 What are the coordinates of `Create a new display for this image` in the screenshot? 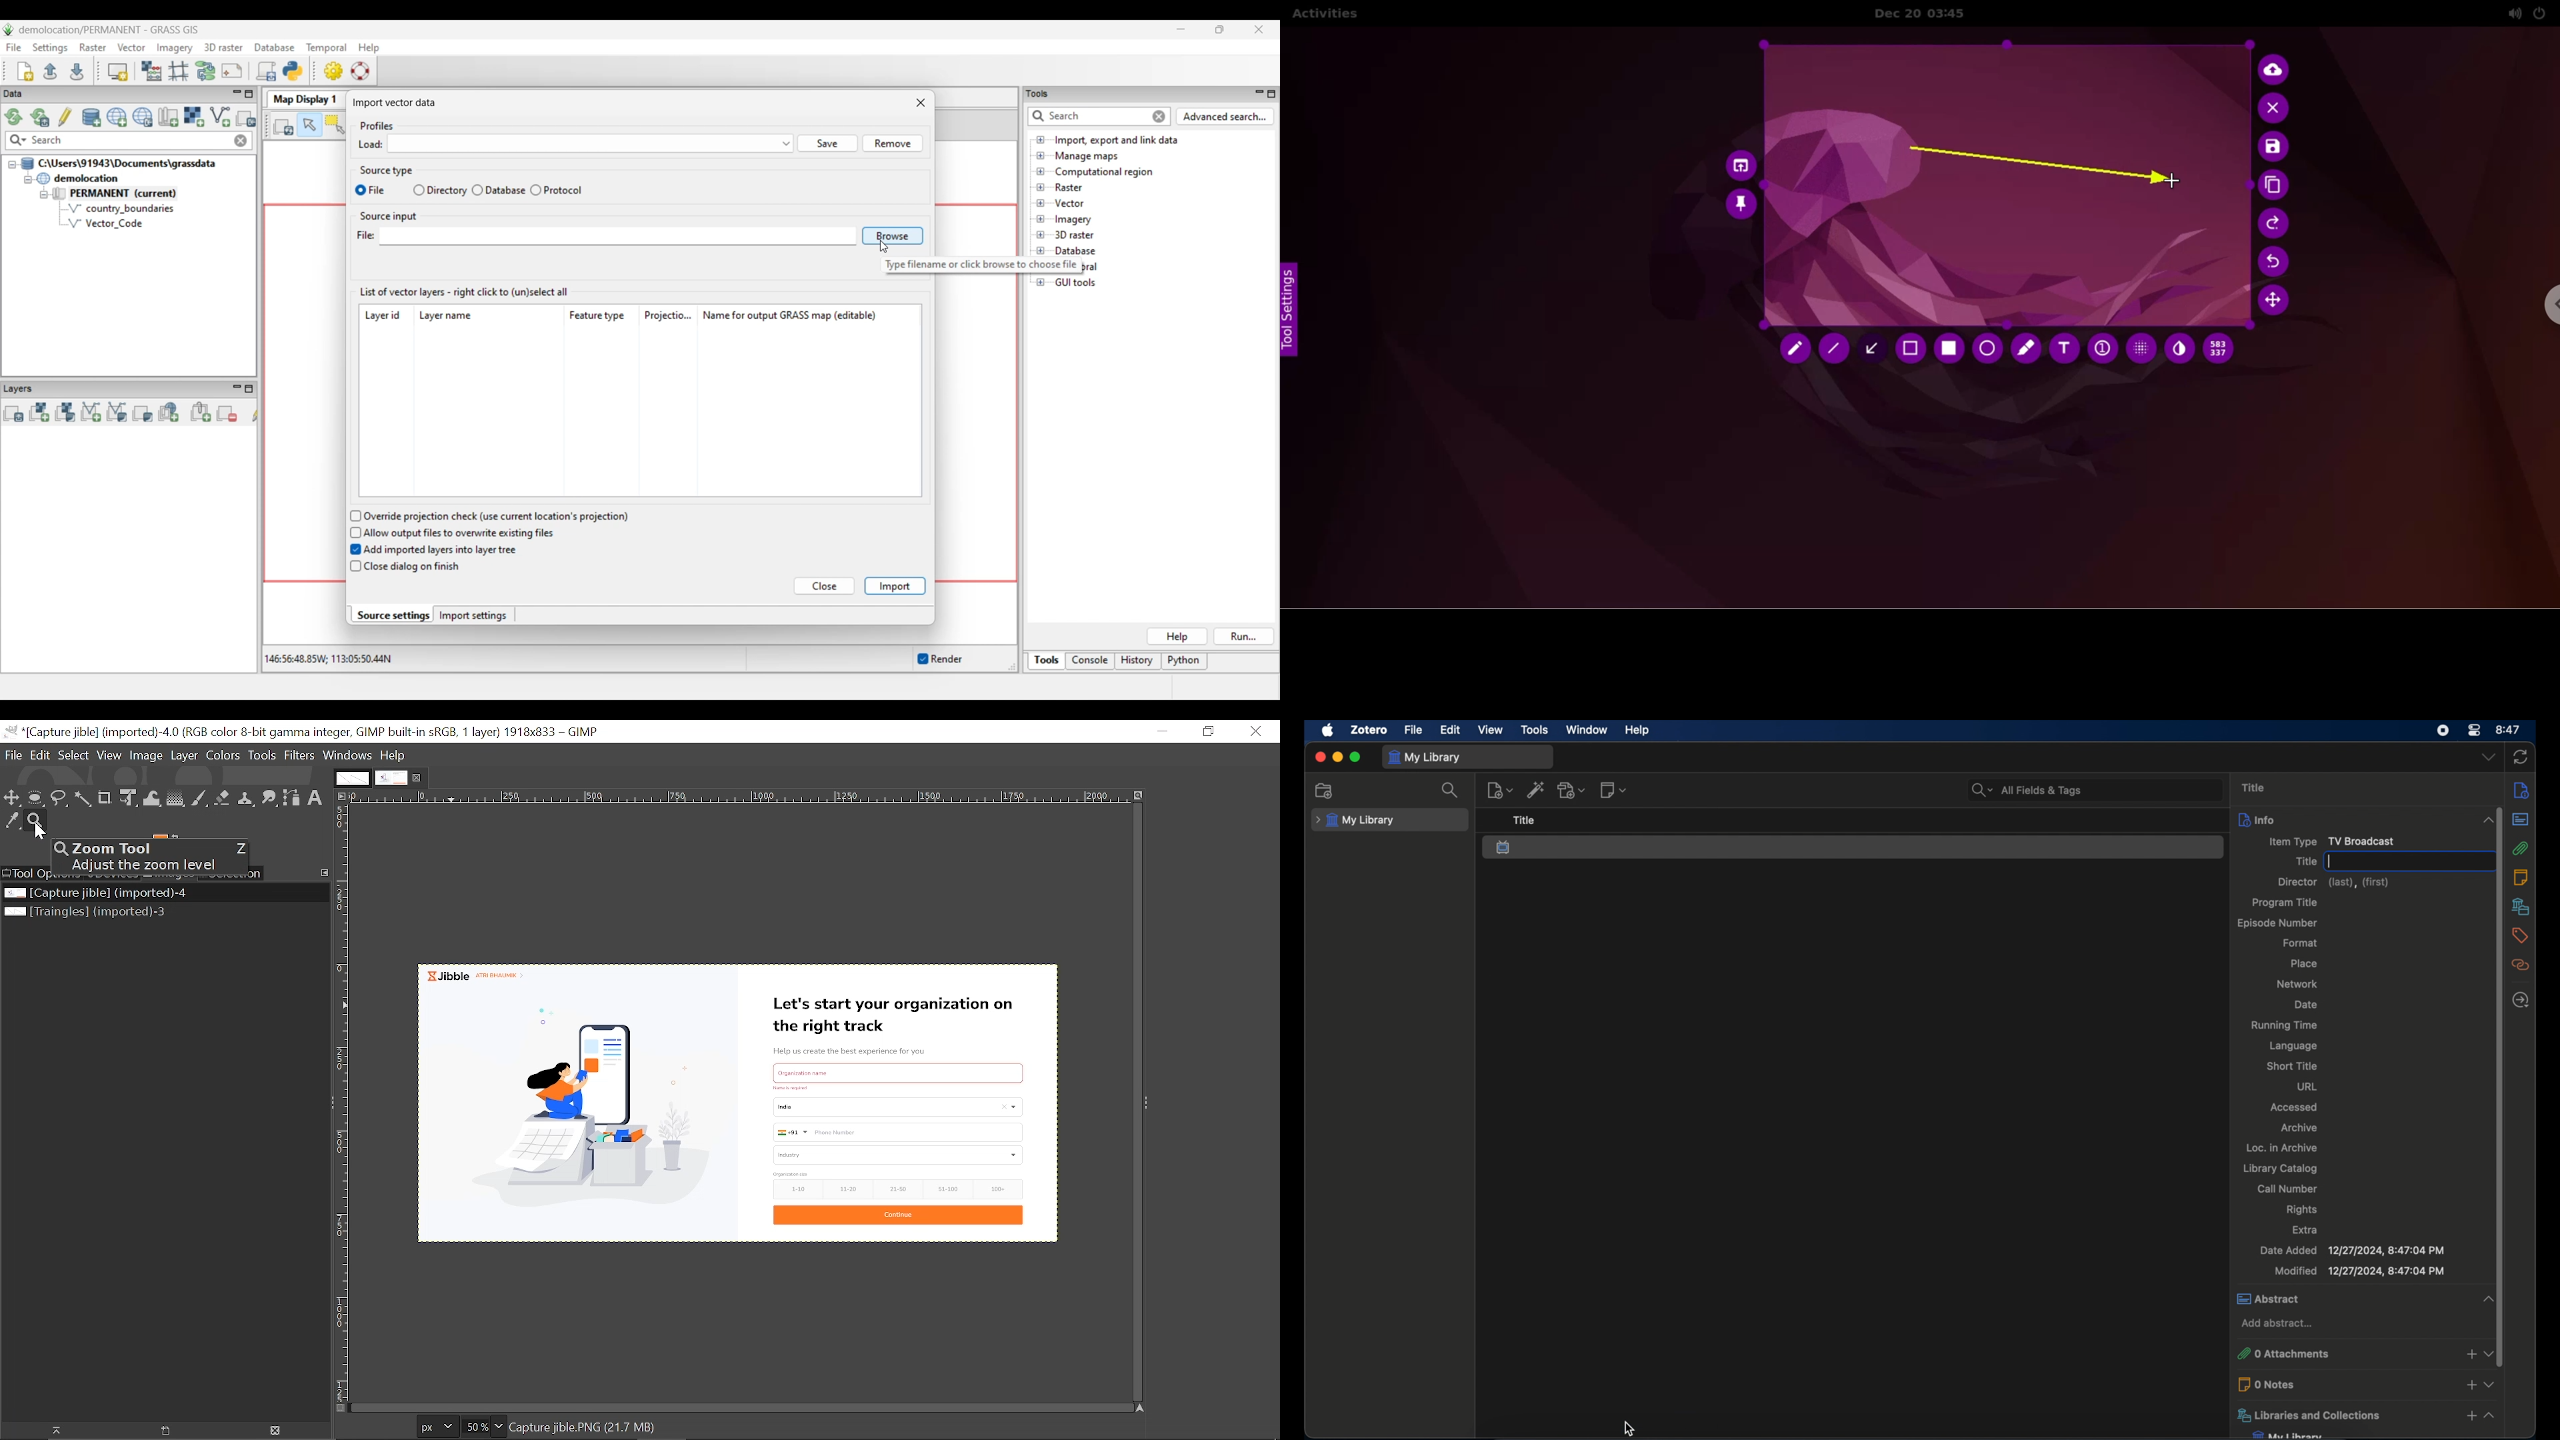 It's located at (163, 1431).